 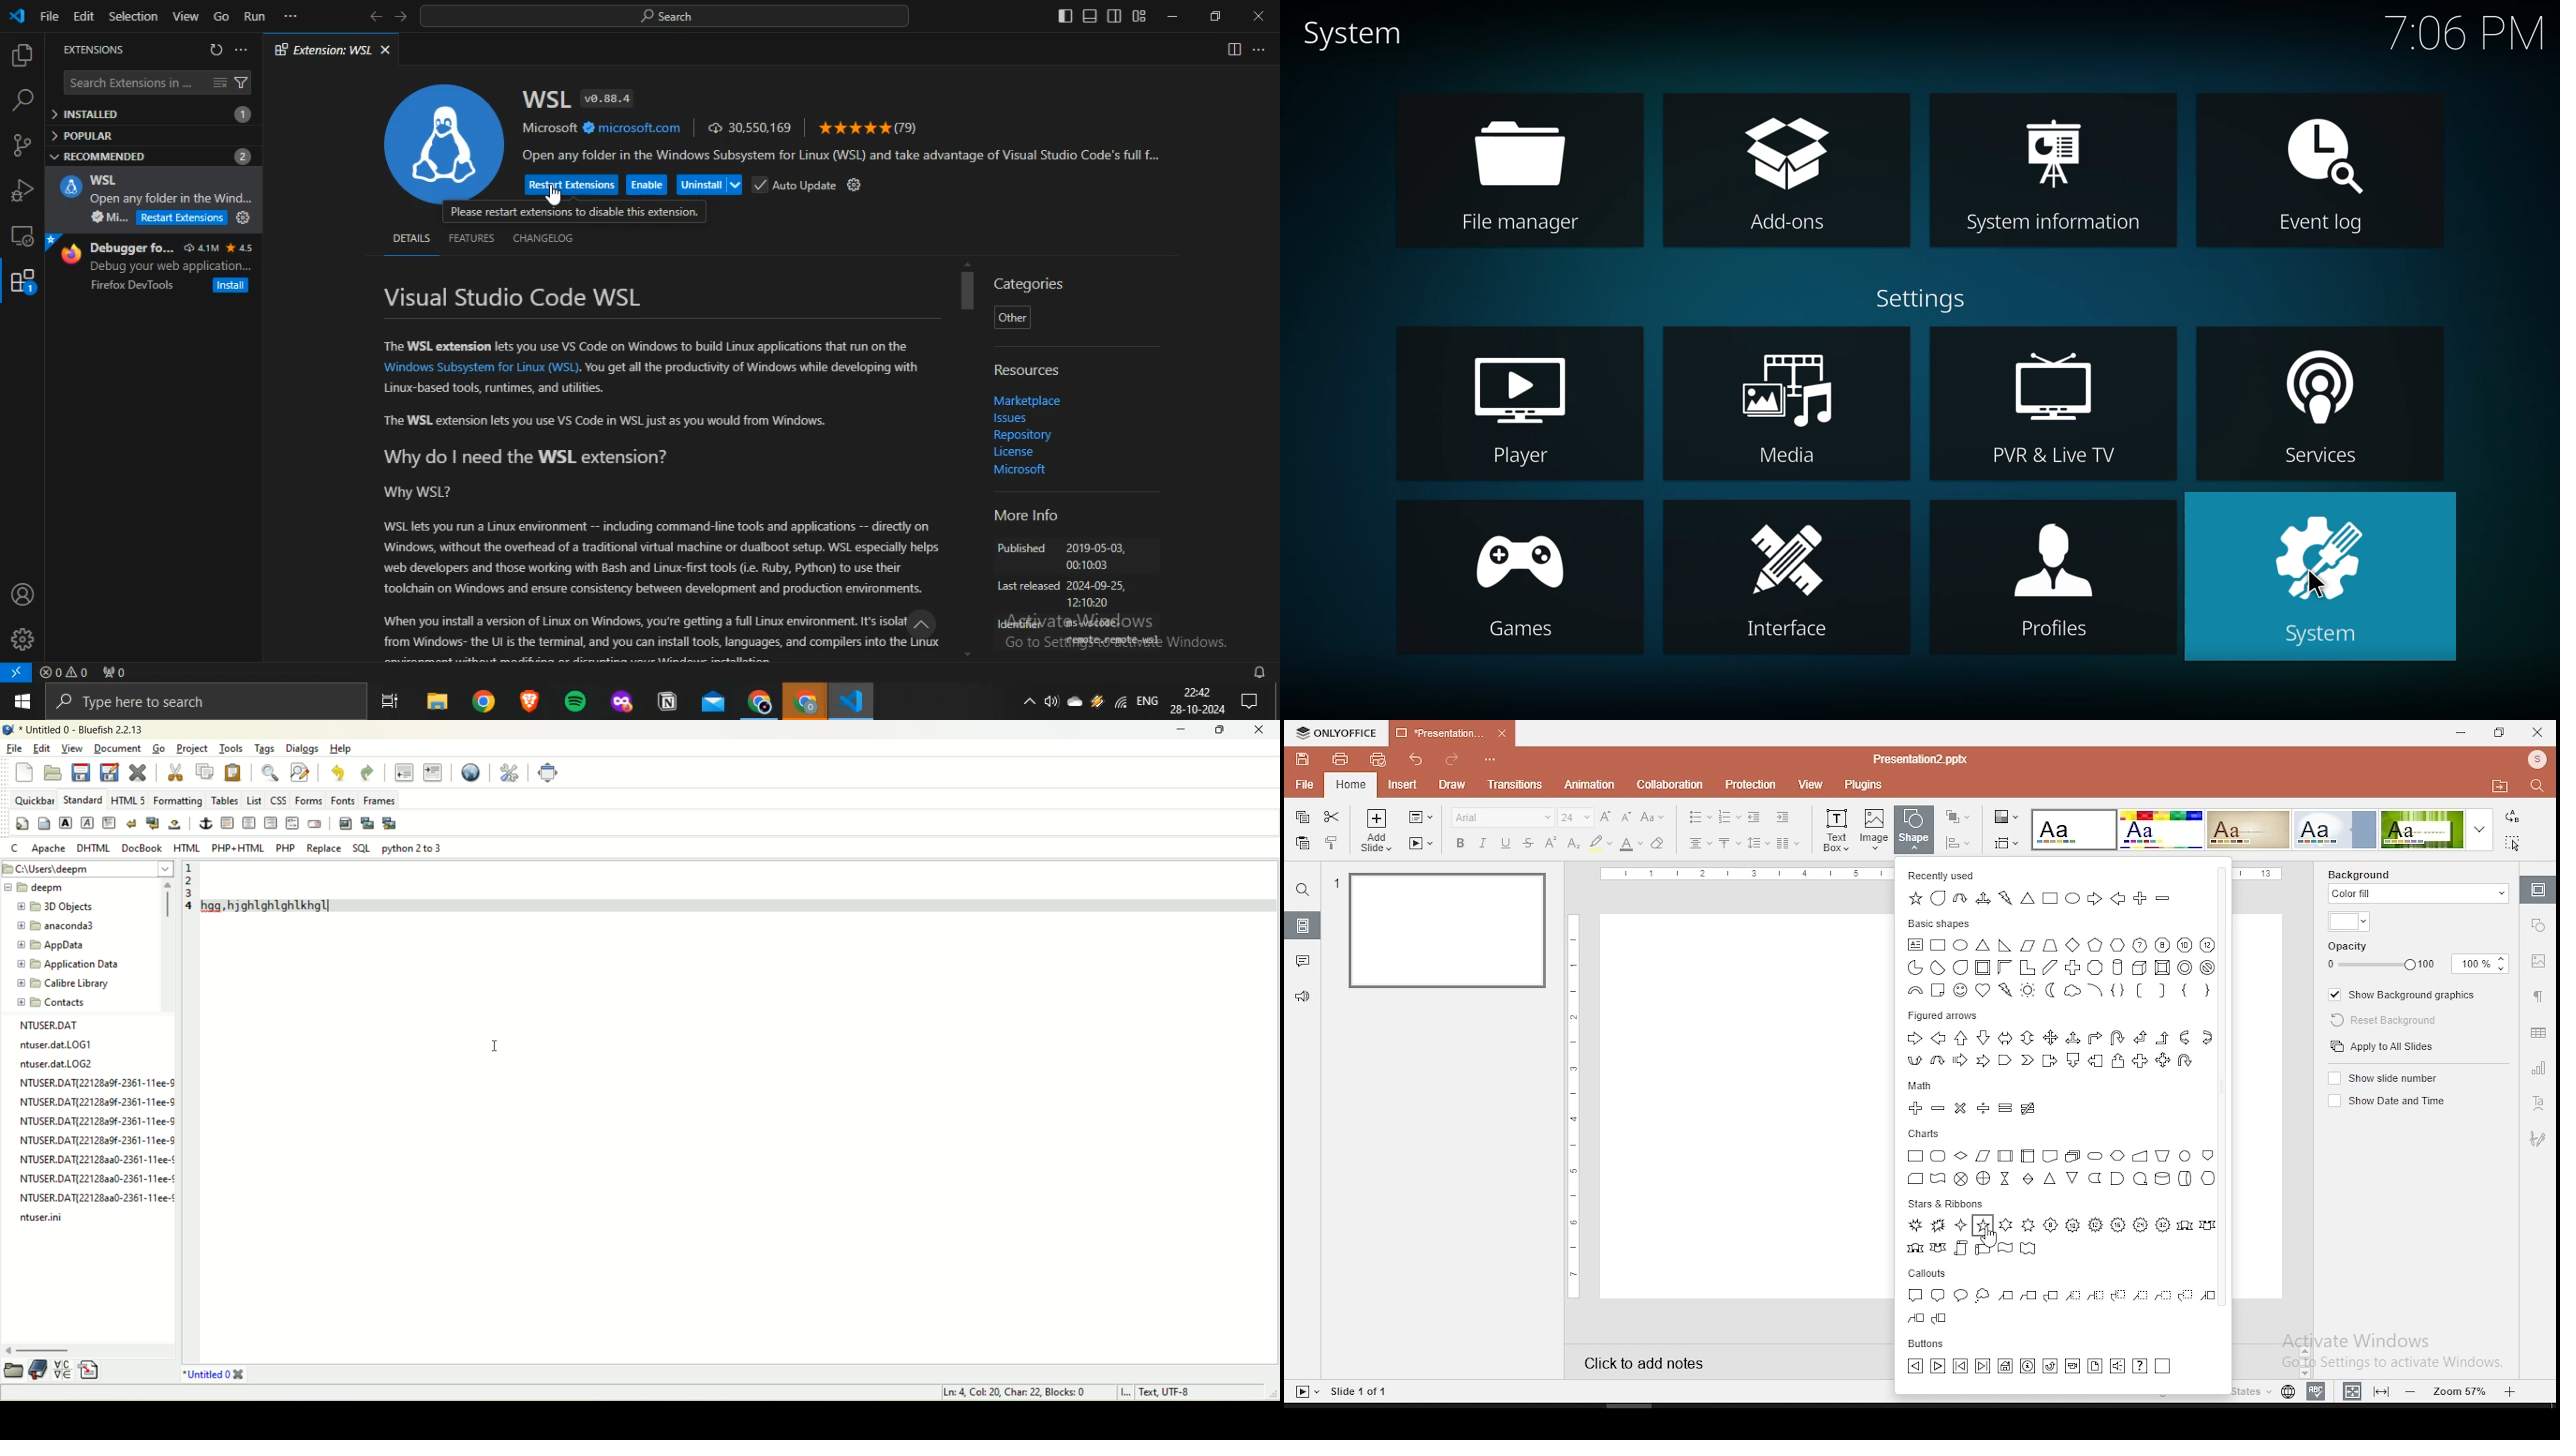 I want to click on ntuser.dat.LOG1, so click(x=53, y=1043).